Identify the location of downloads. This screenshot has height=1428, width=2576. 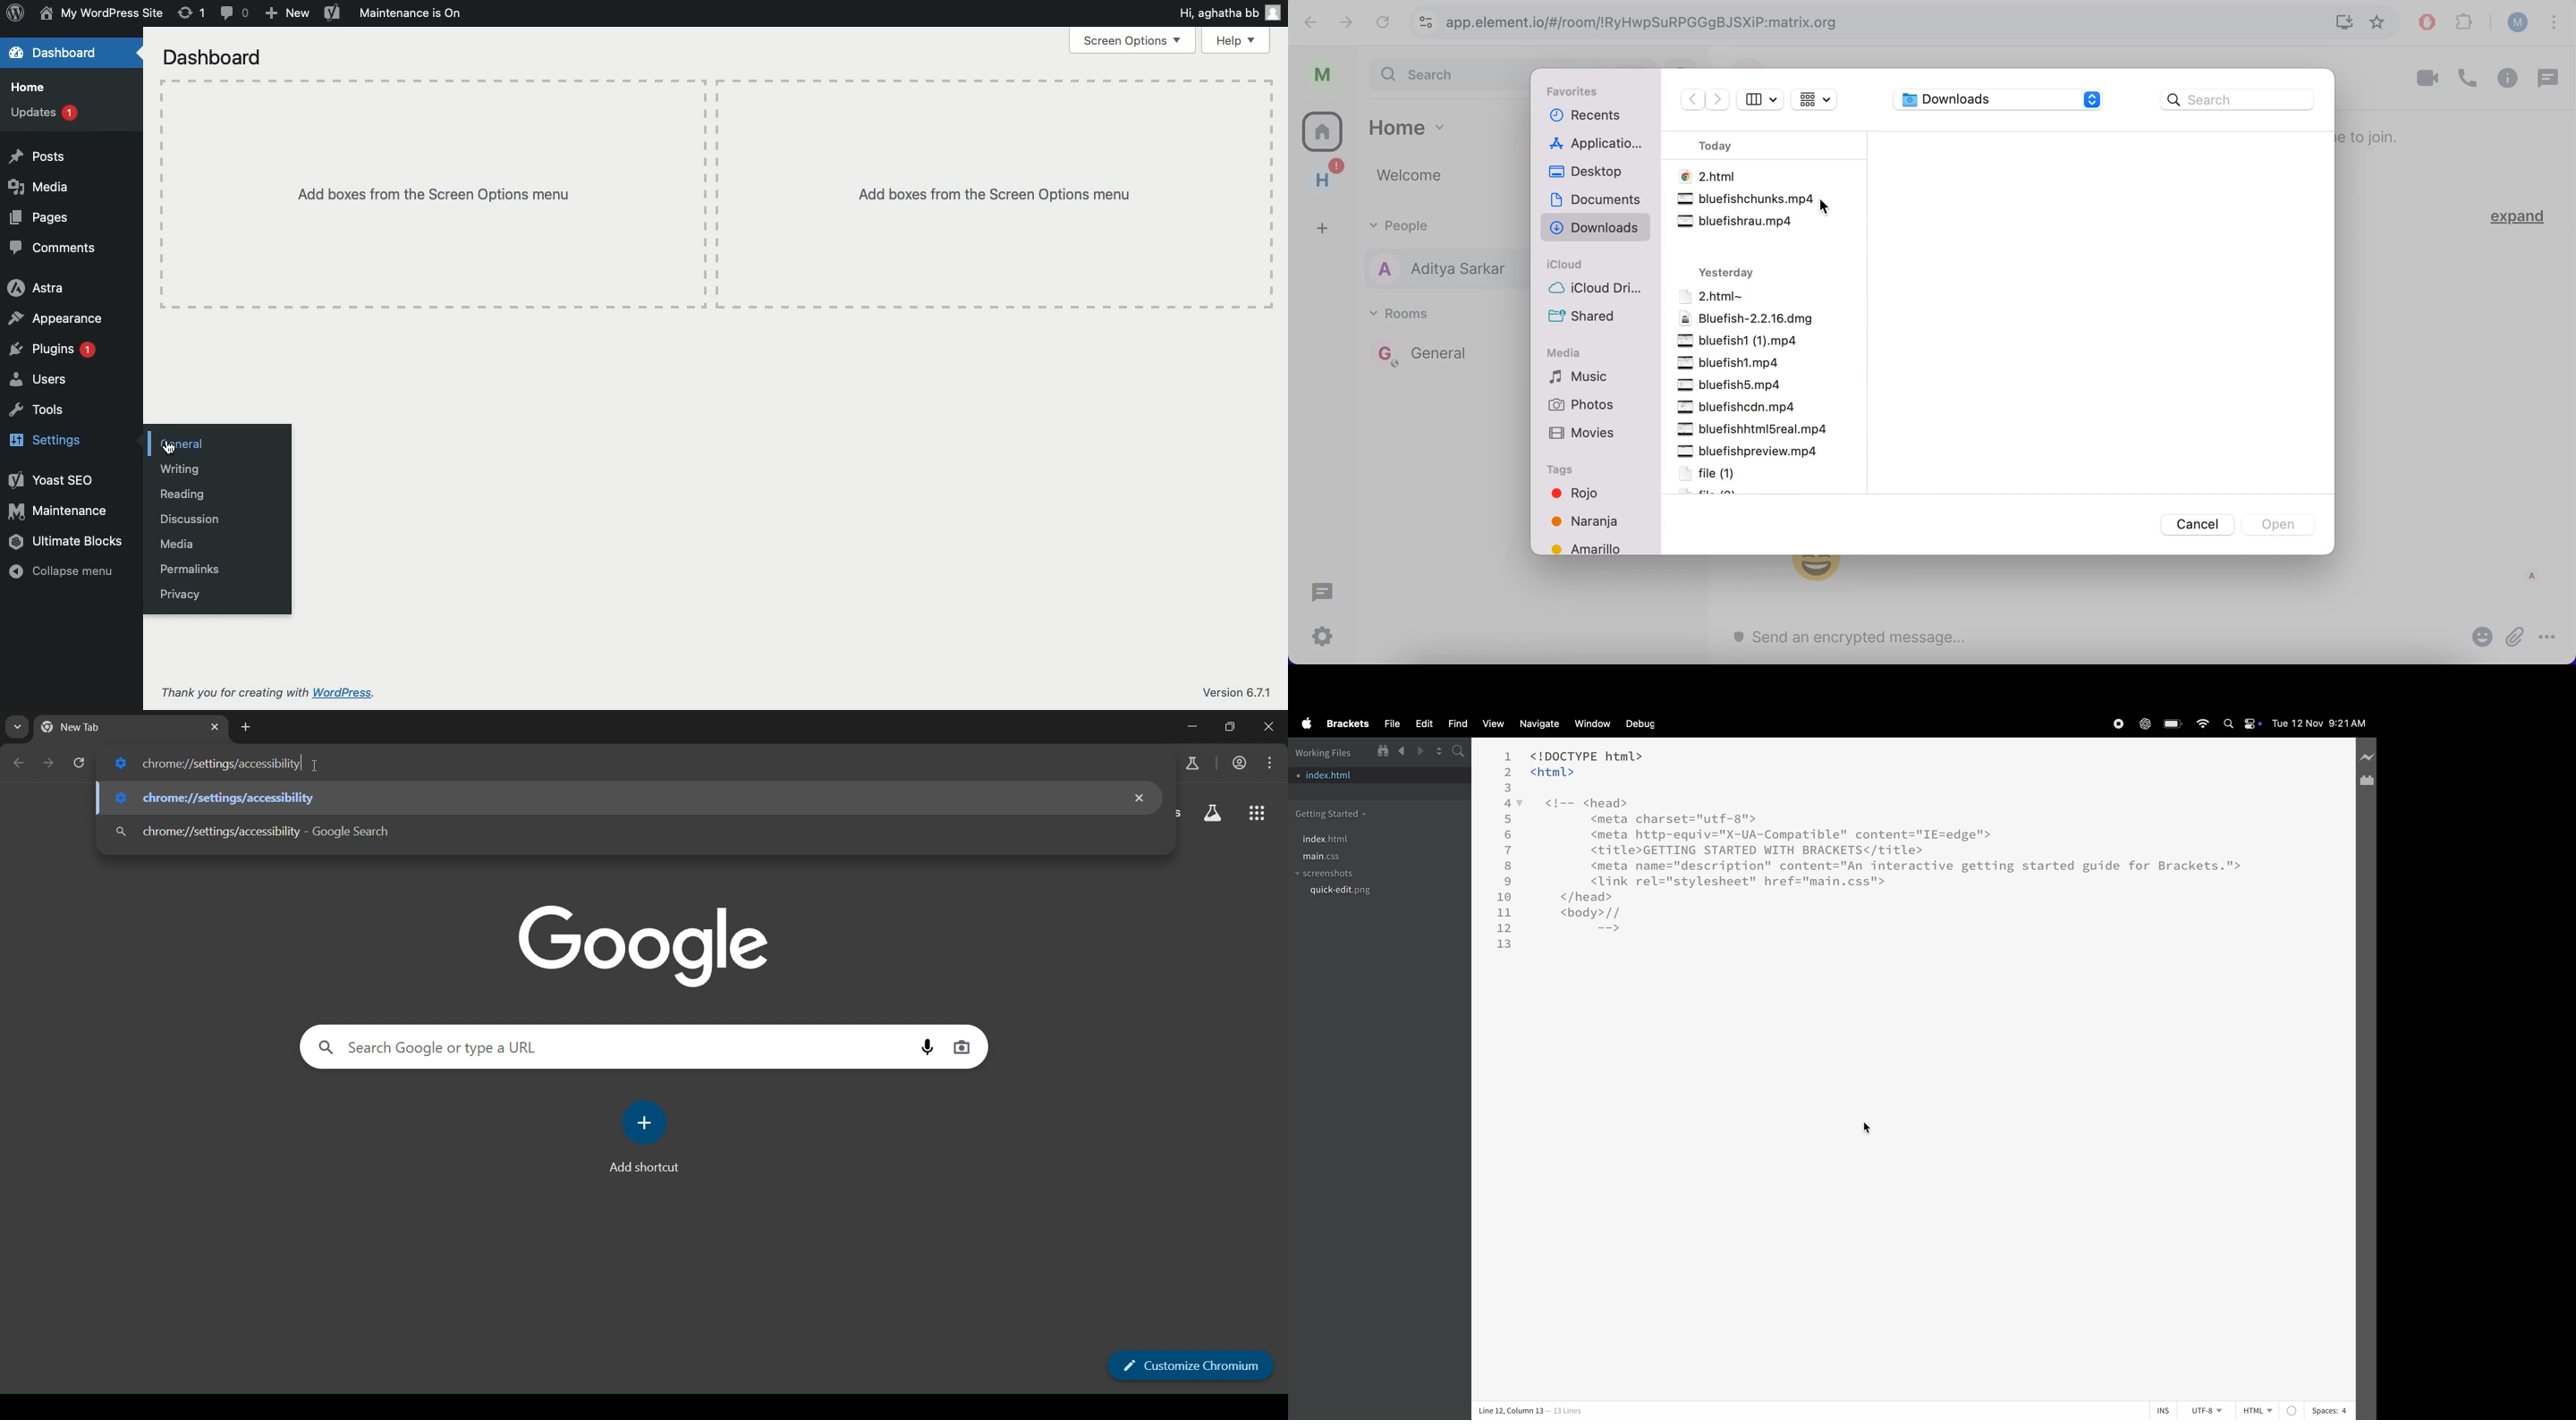
(1599, 228).